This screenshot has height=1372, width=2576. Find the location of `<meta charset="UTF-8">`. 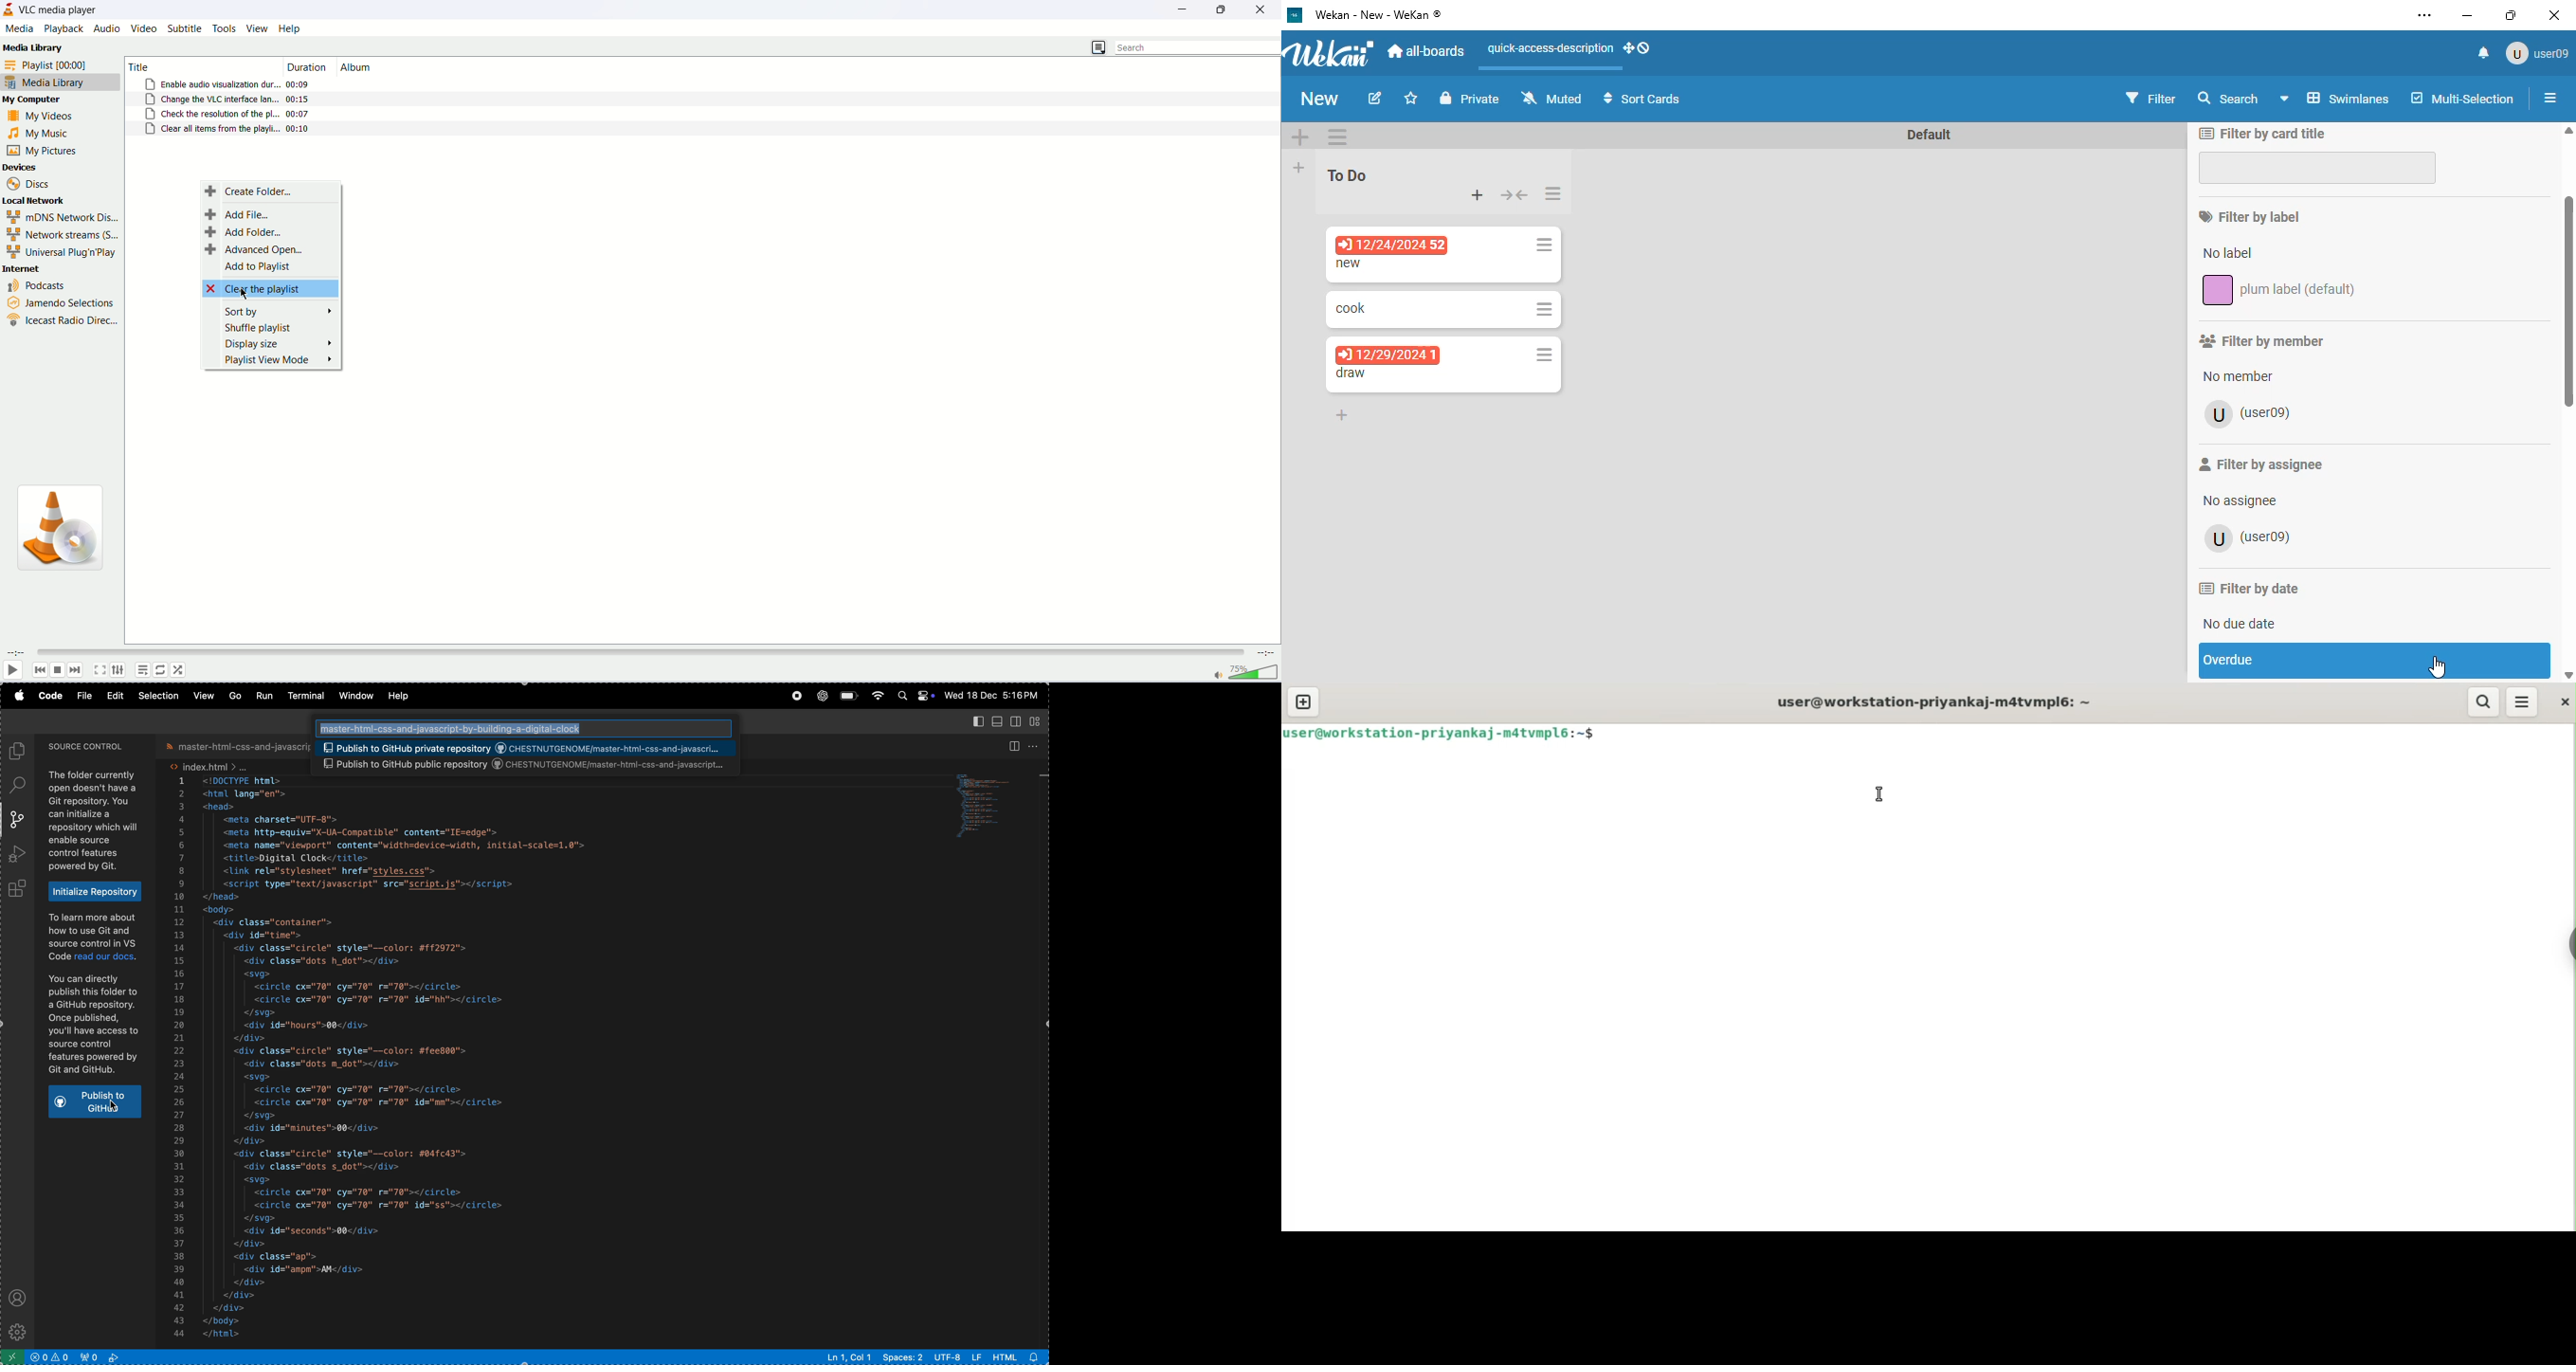

<meta charset="UTF-8"> is located at coordinates (290, 820).